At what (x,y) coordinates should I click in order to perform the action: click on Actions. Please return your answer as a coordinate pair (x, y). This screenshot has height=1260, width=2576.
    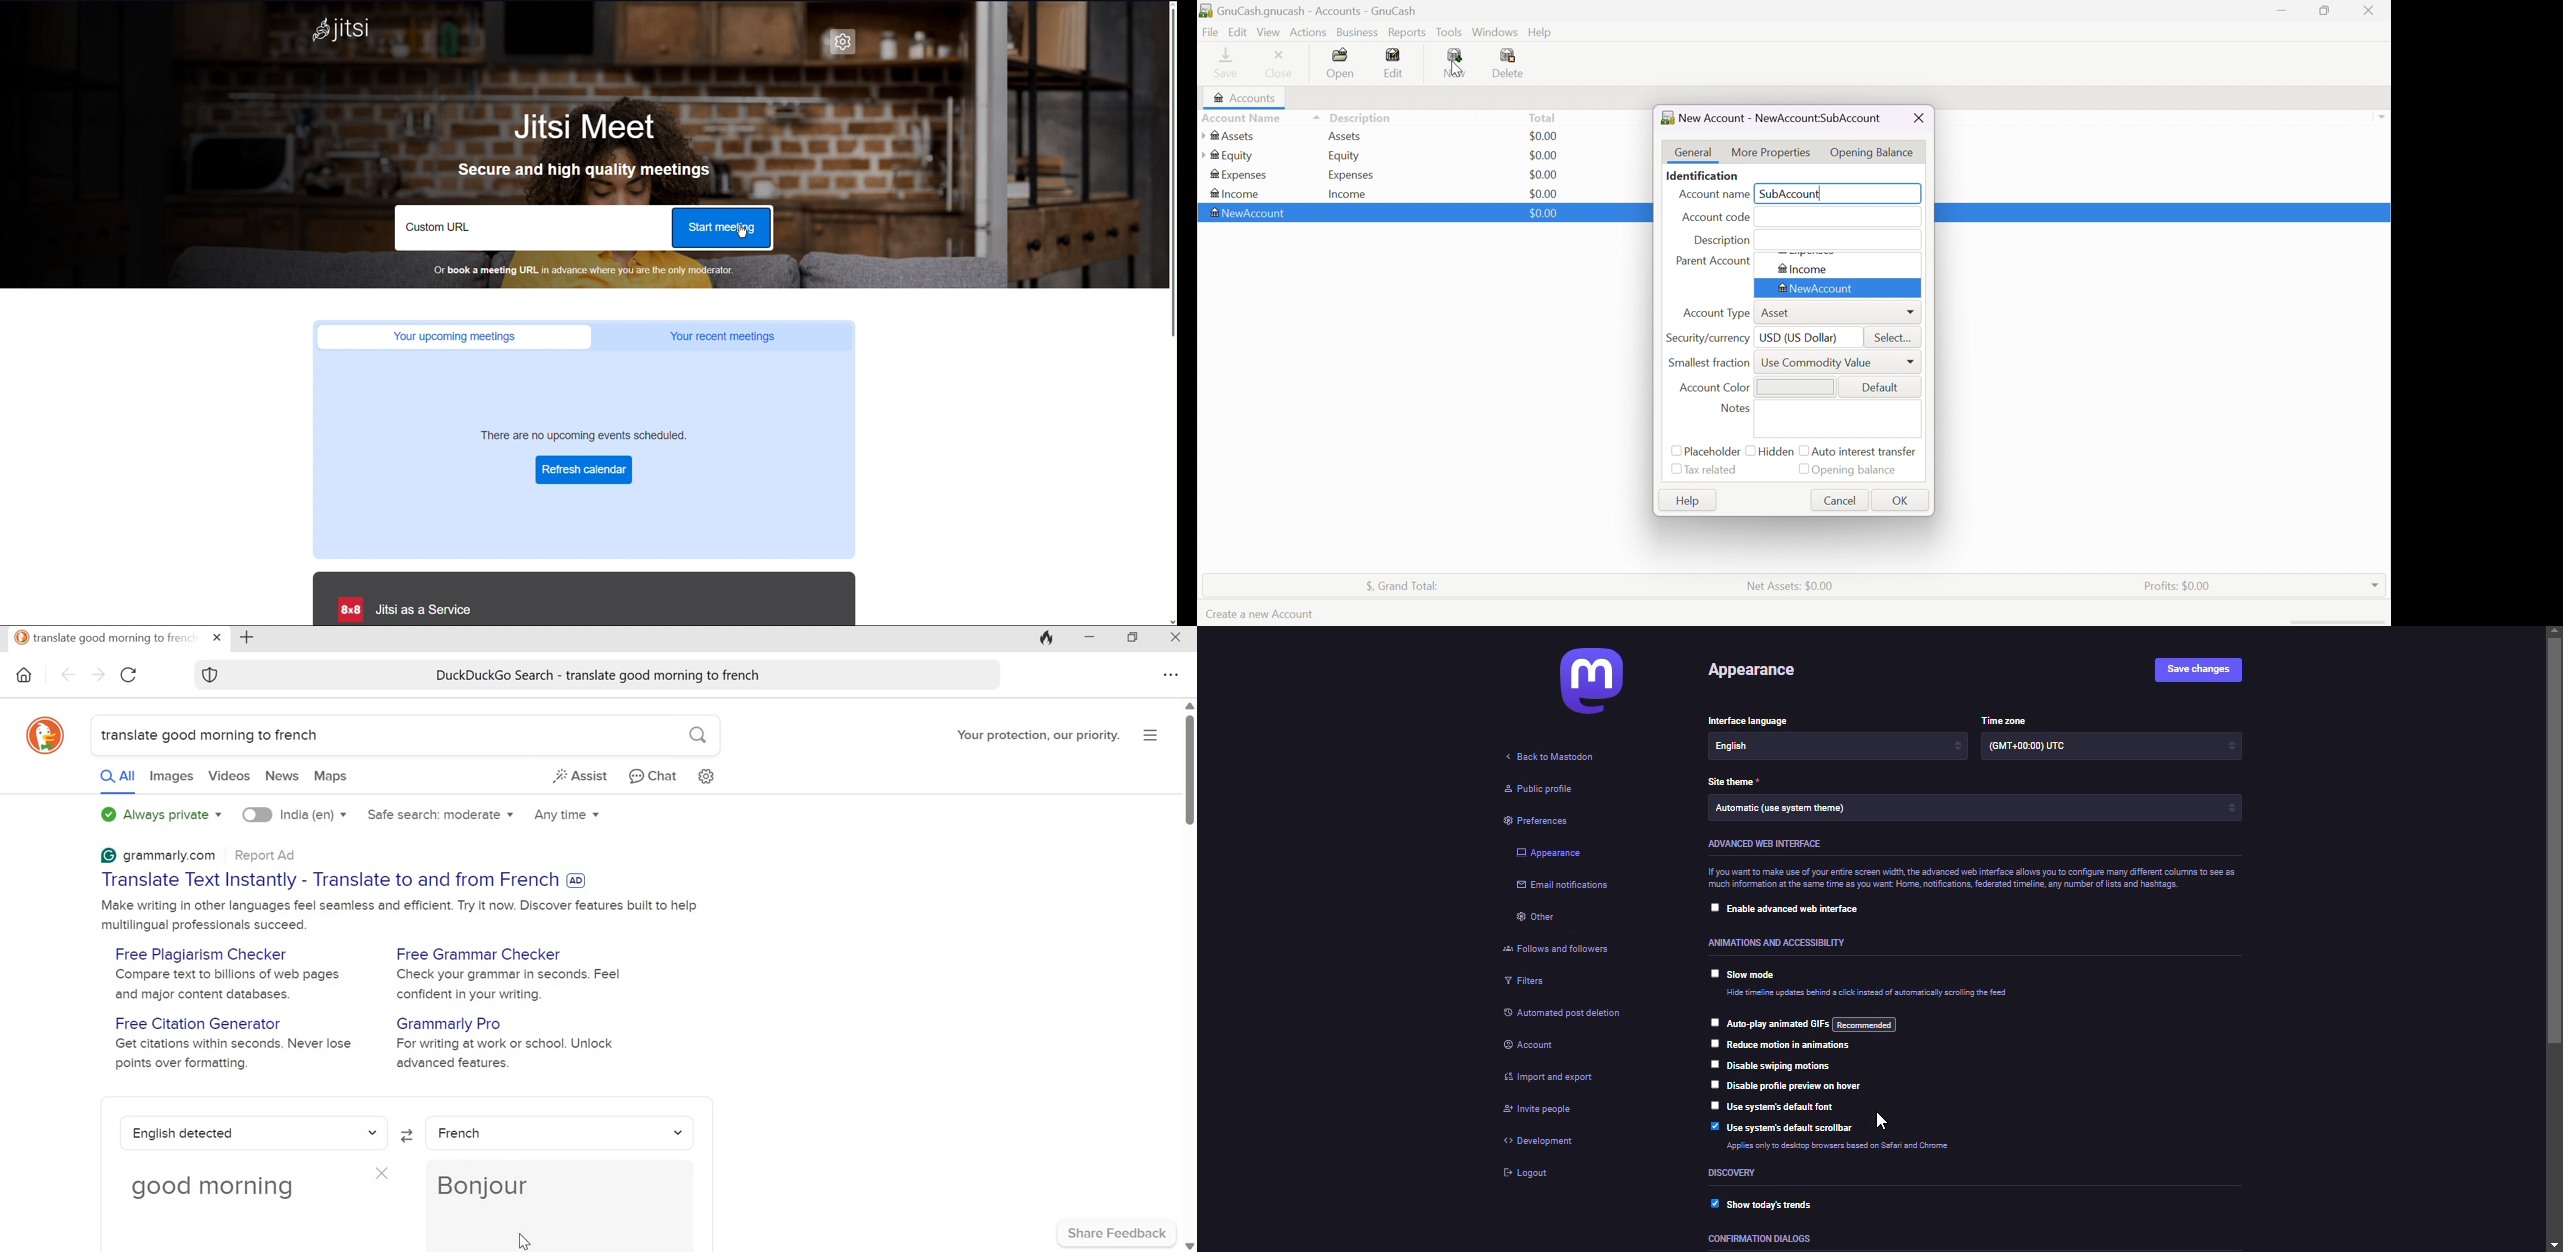
    Looking at the image, I should click on (1308, 32).